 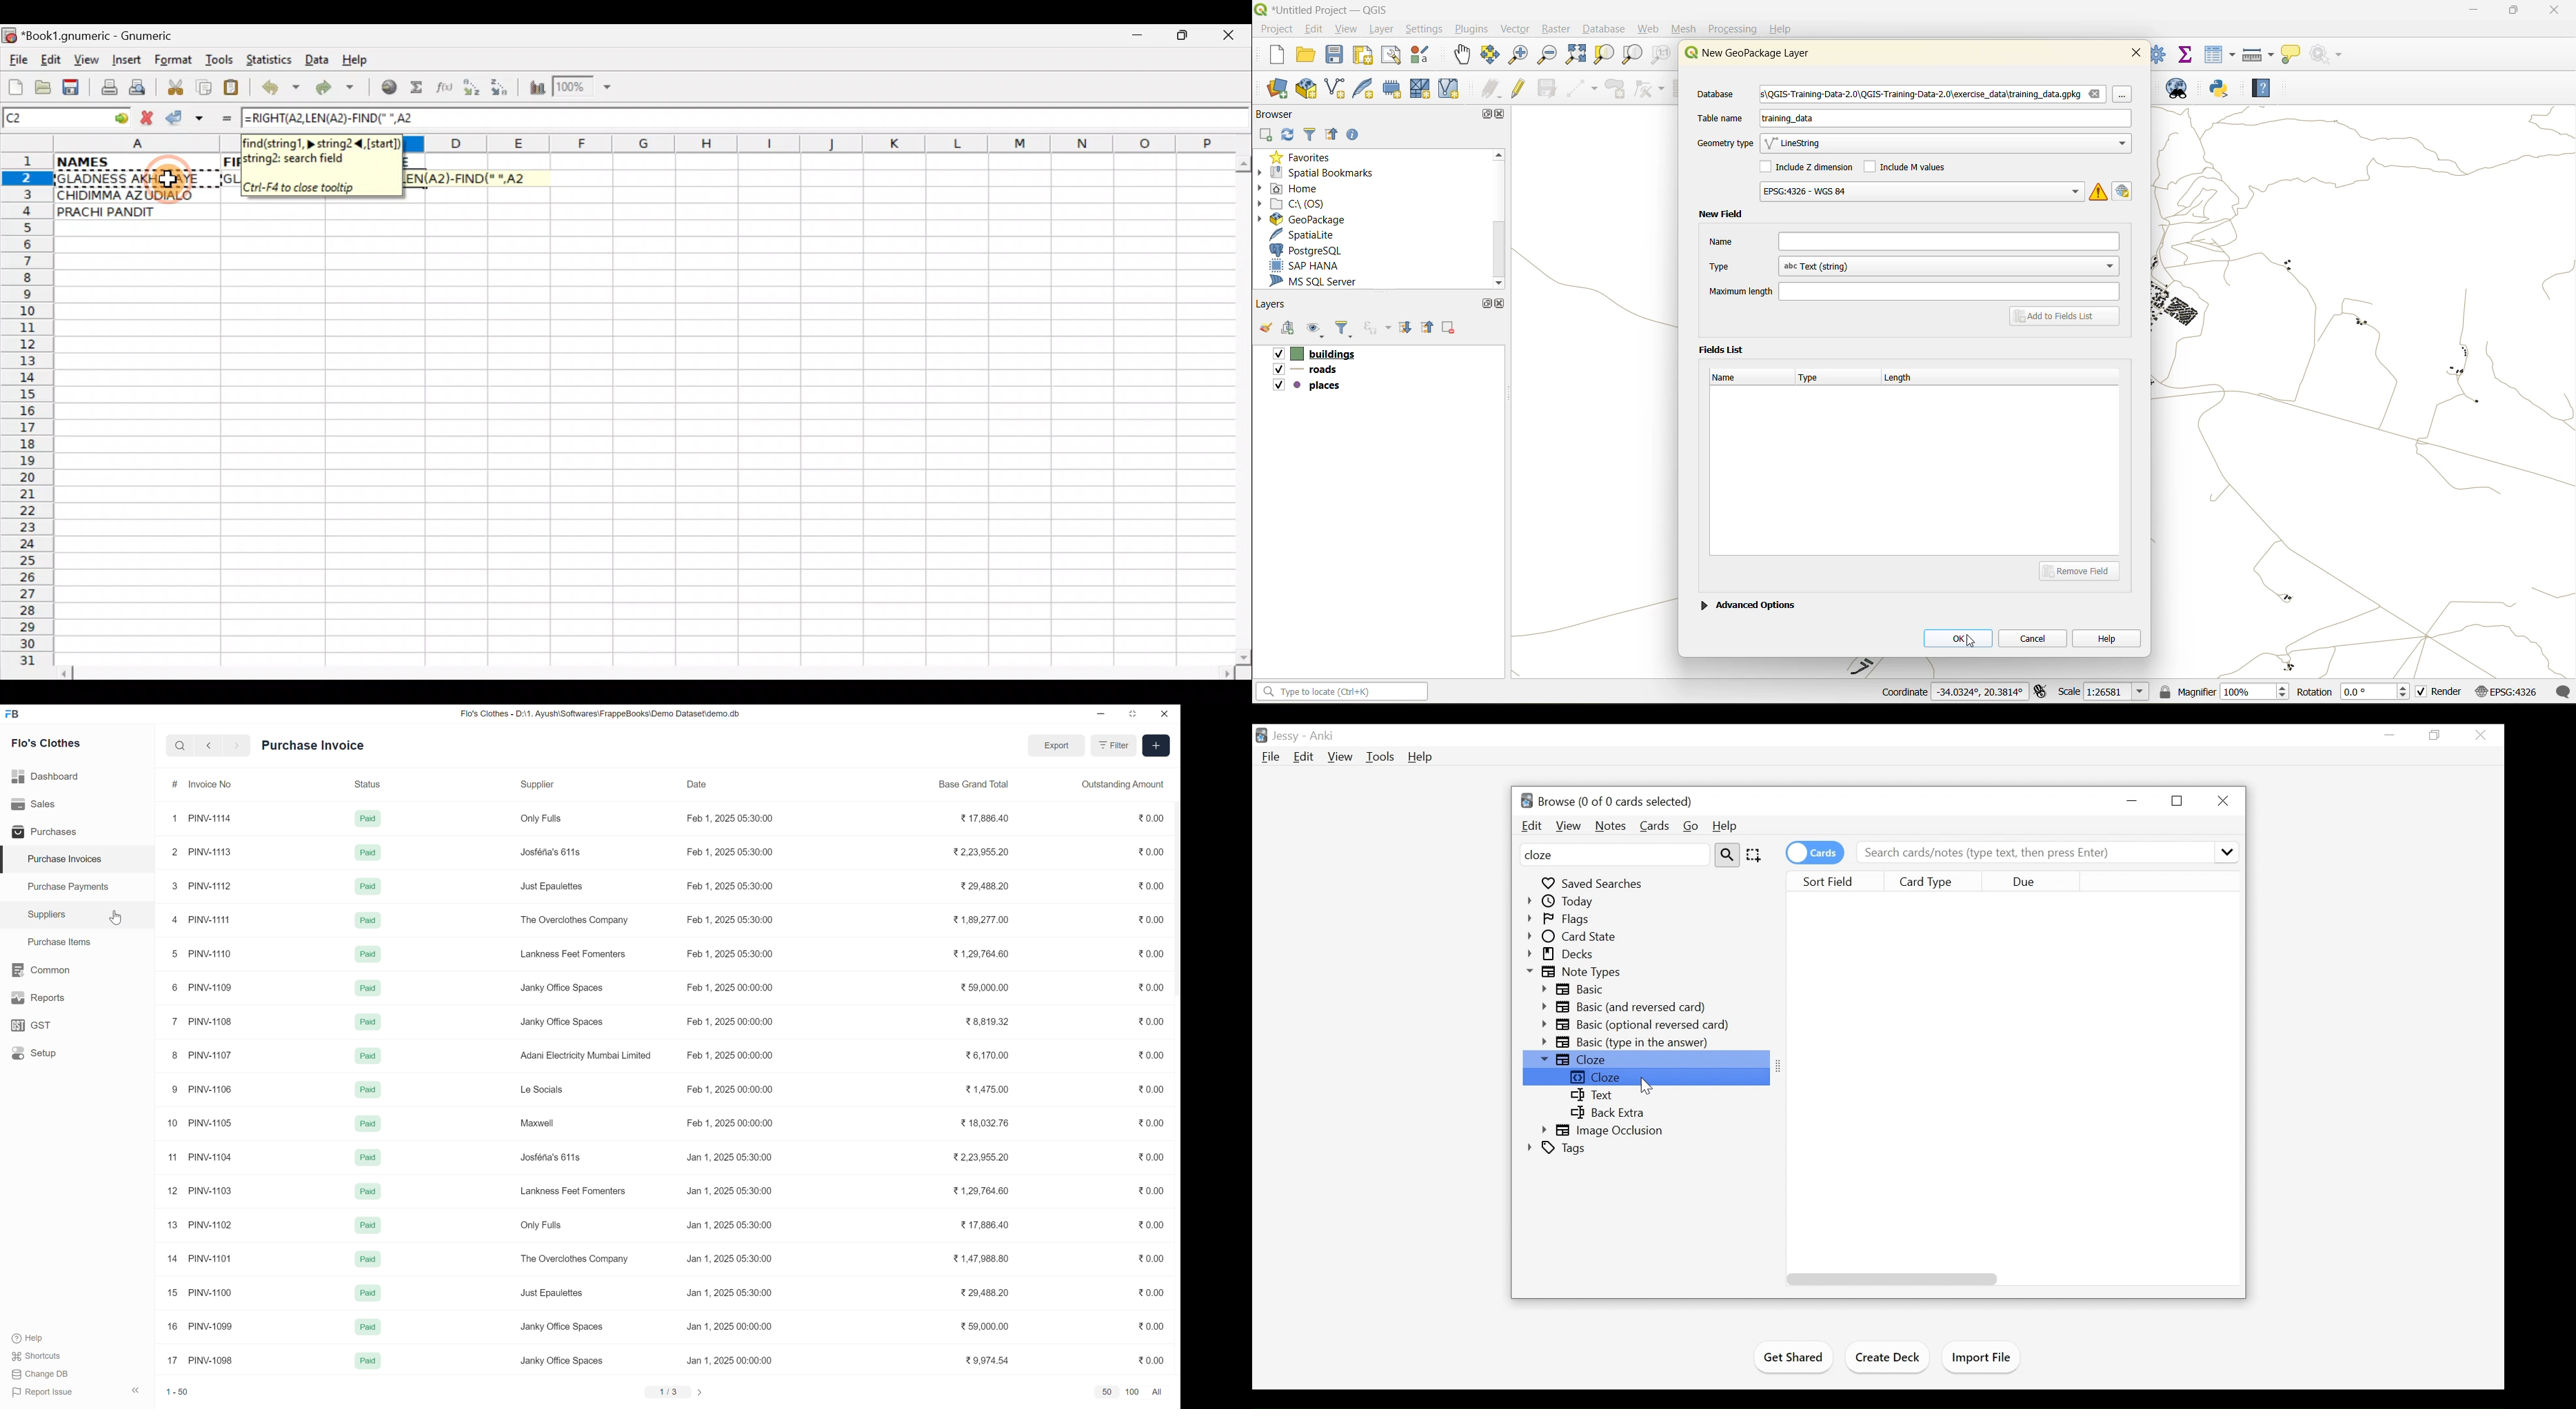 What do you see at coordinates (1340, 756) in the screenshot?
I see `View` at bounding box center [1340, 756].